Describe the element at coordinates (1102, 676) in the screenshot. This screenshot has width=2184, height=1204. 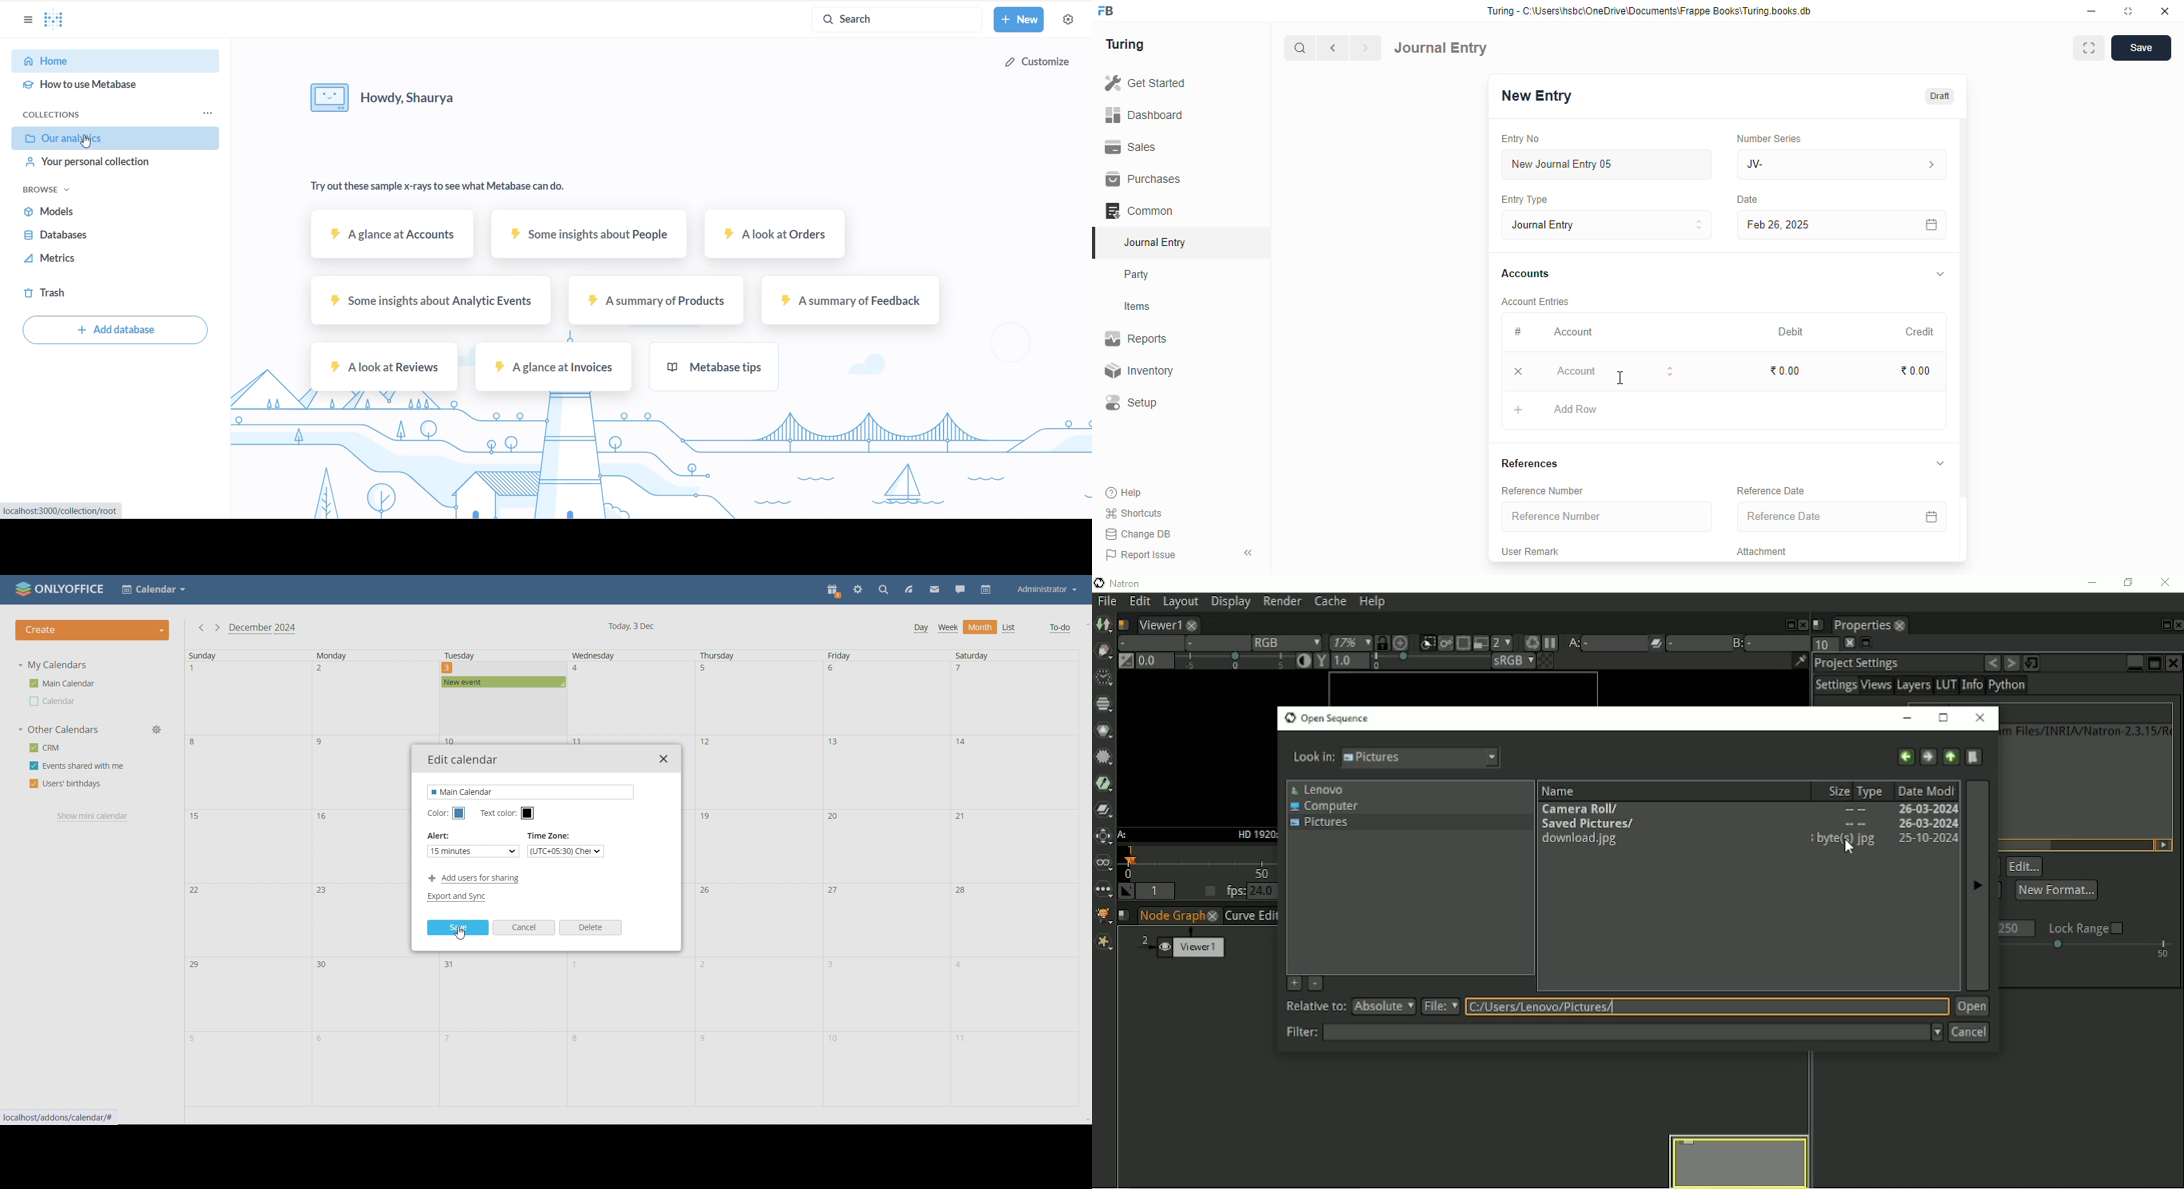
I see `Time` at that location.